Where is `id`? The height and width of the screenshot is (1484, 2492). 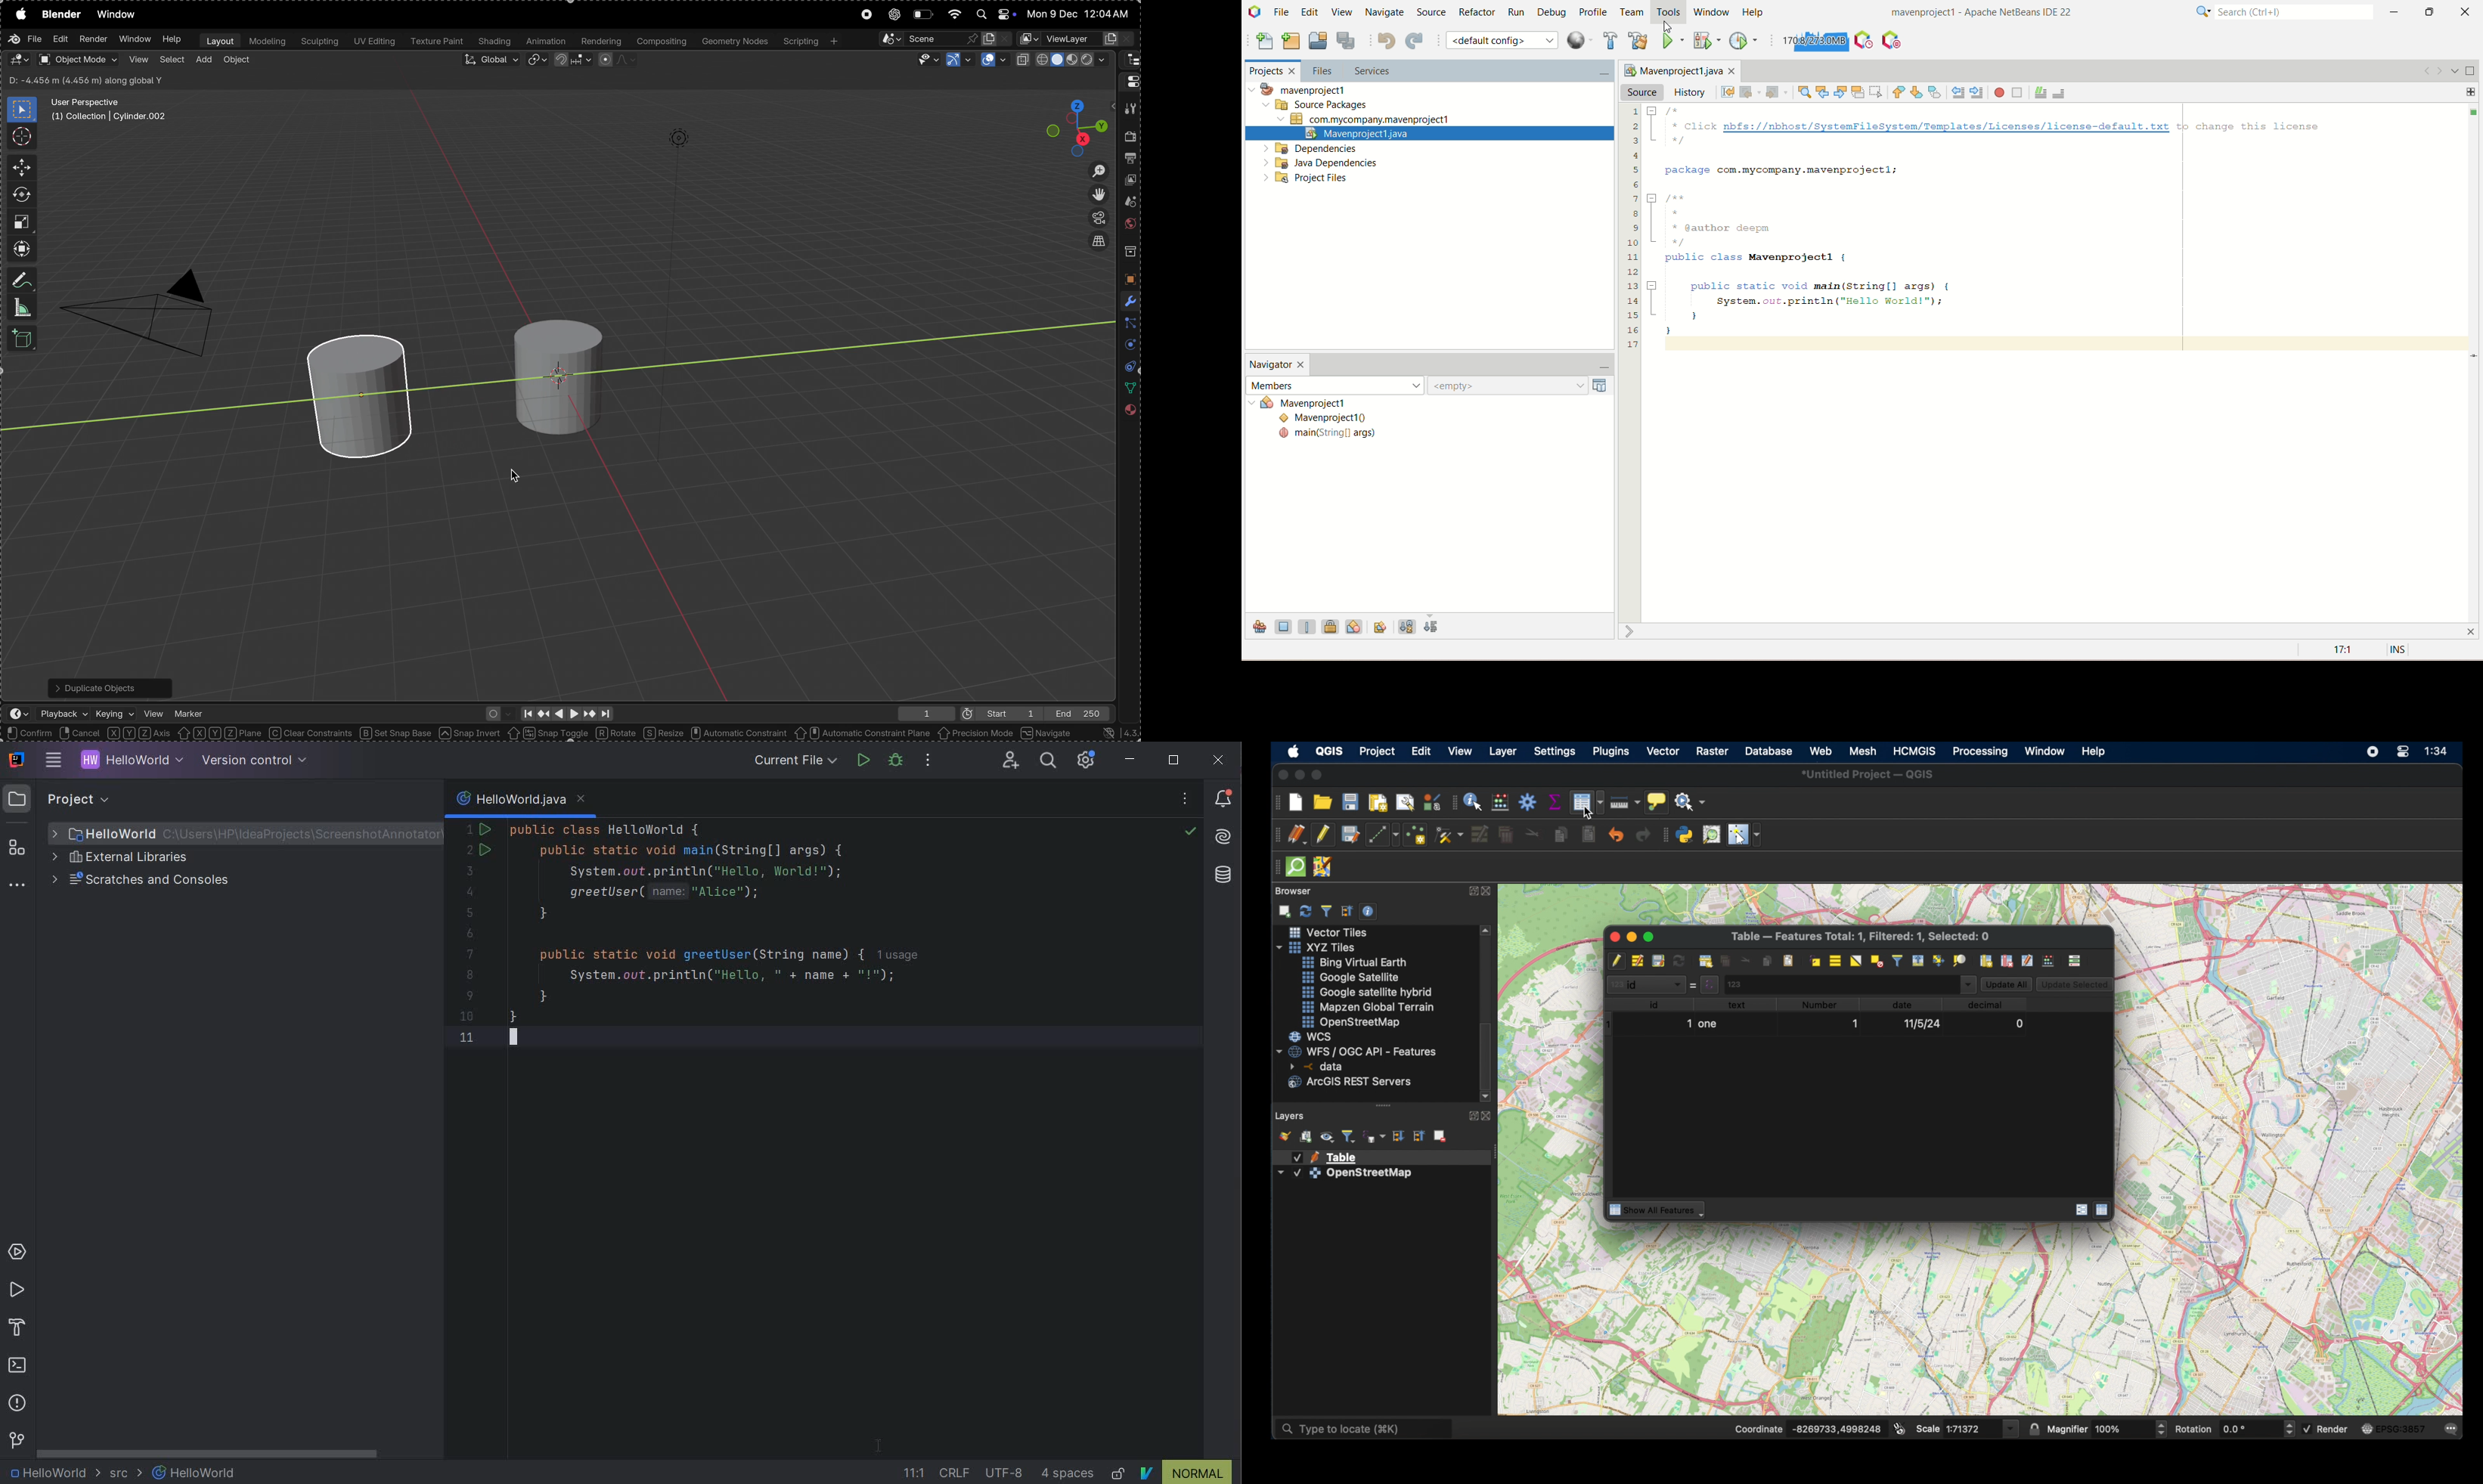 id is located at coordinates (1647, 985).